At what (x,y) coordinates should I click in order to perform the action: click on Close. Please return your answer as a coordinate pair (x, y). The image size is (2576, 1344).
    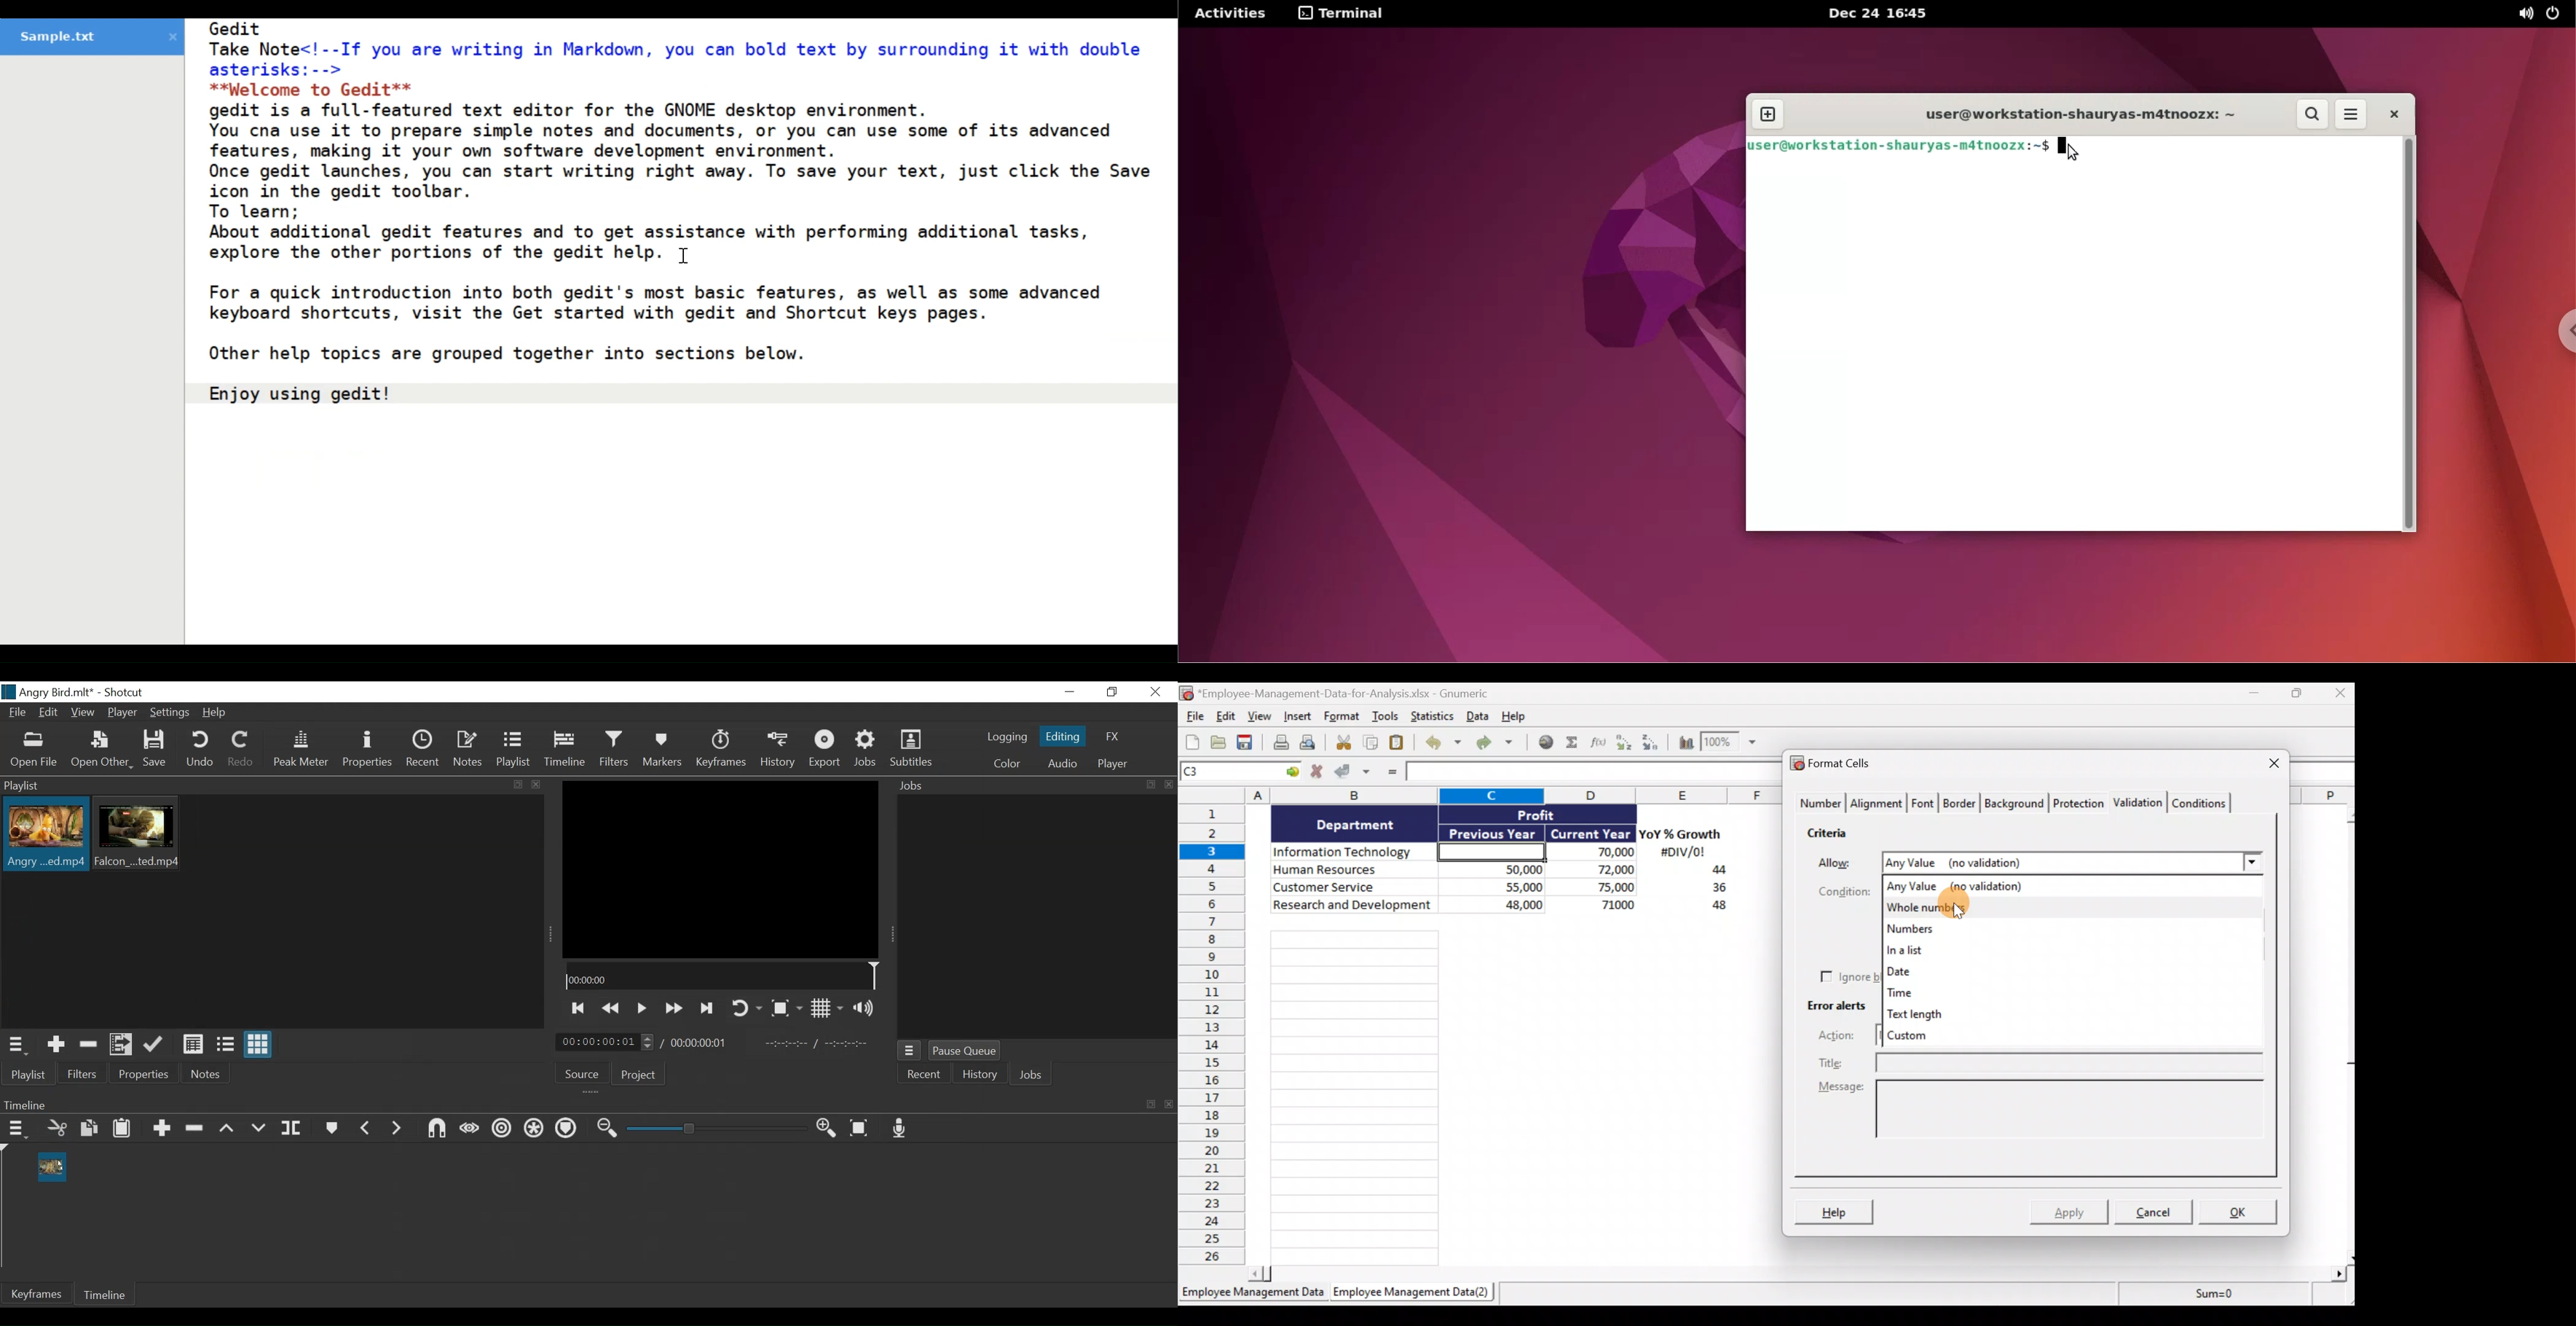
    Looking at the image, I should click on (1154, 691).